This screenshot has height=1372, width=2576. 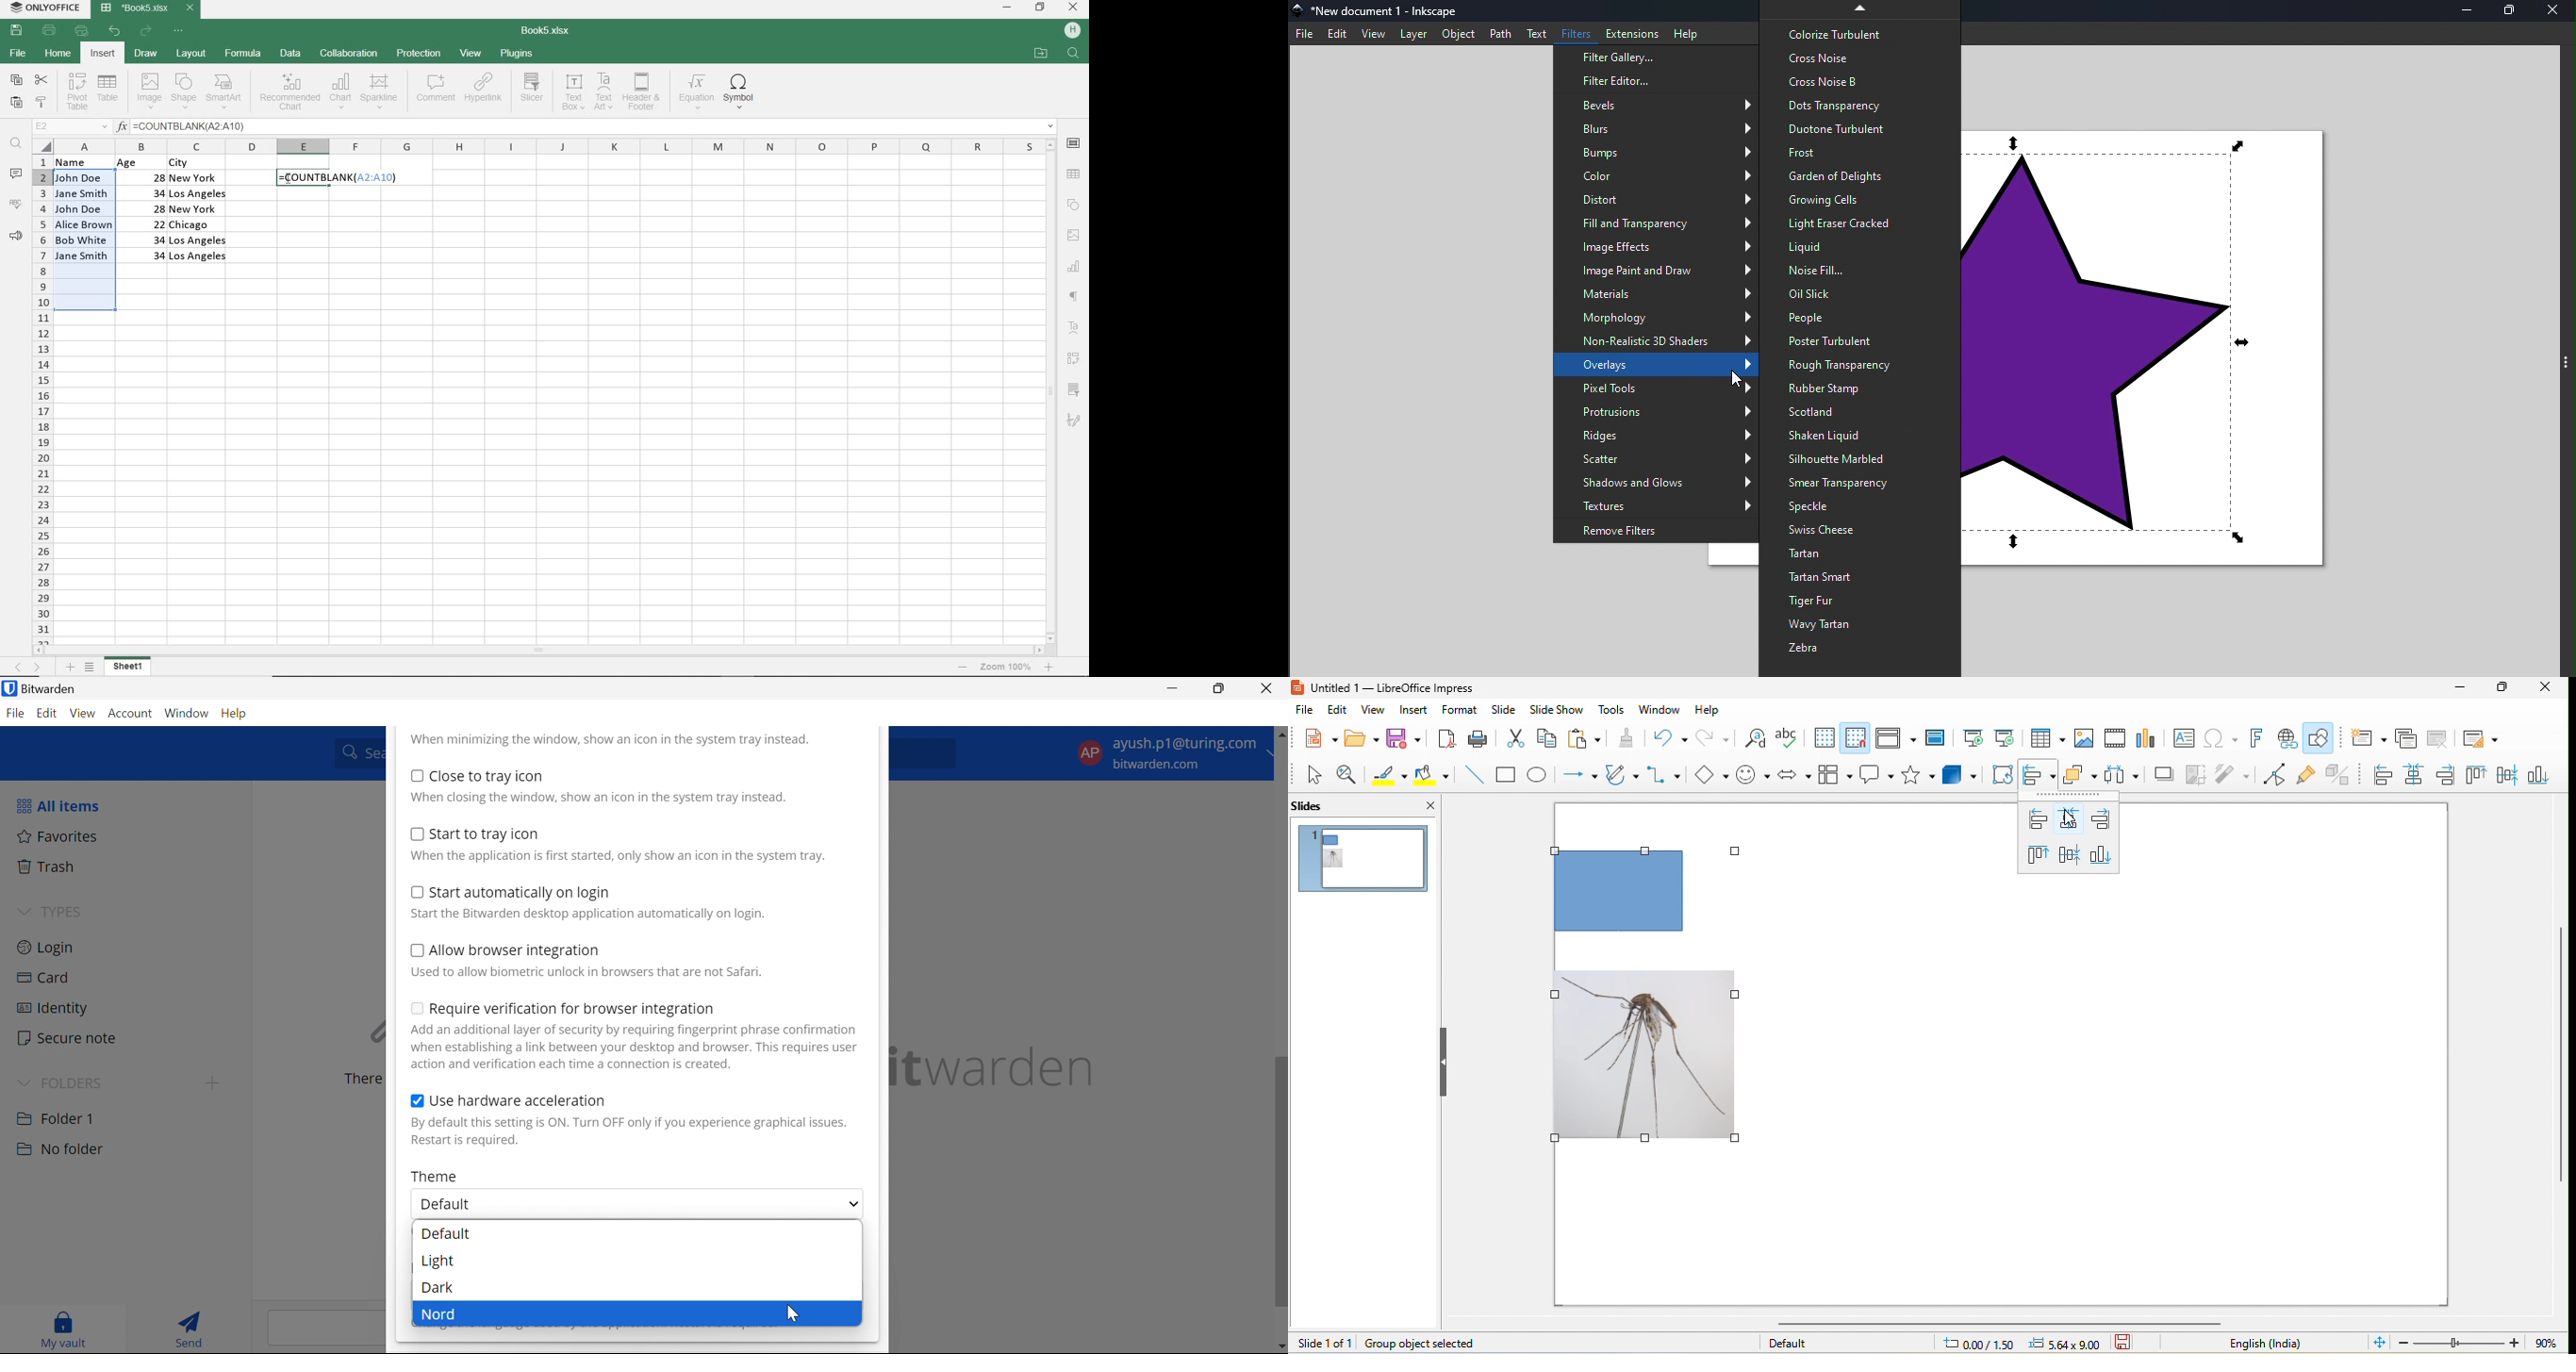 What do you see at coordinates (1314, 737) in the screenshot?
I see `new` at bounding box center [1314, 737].